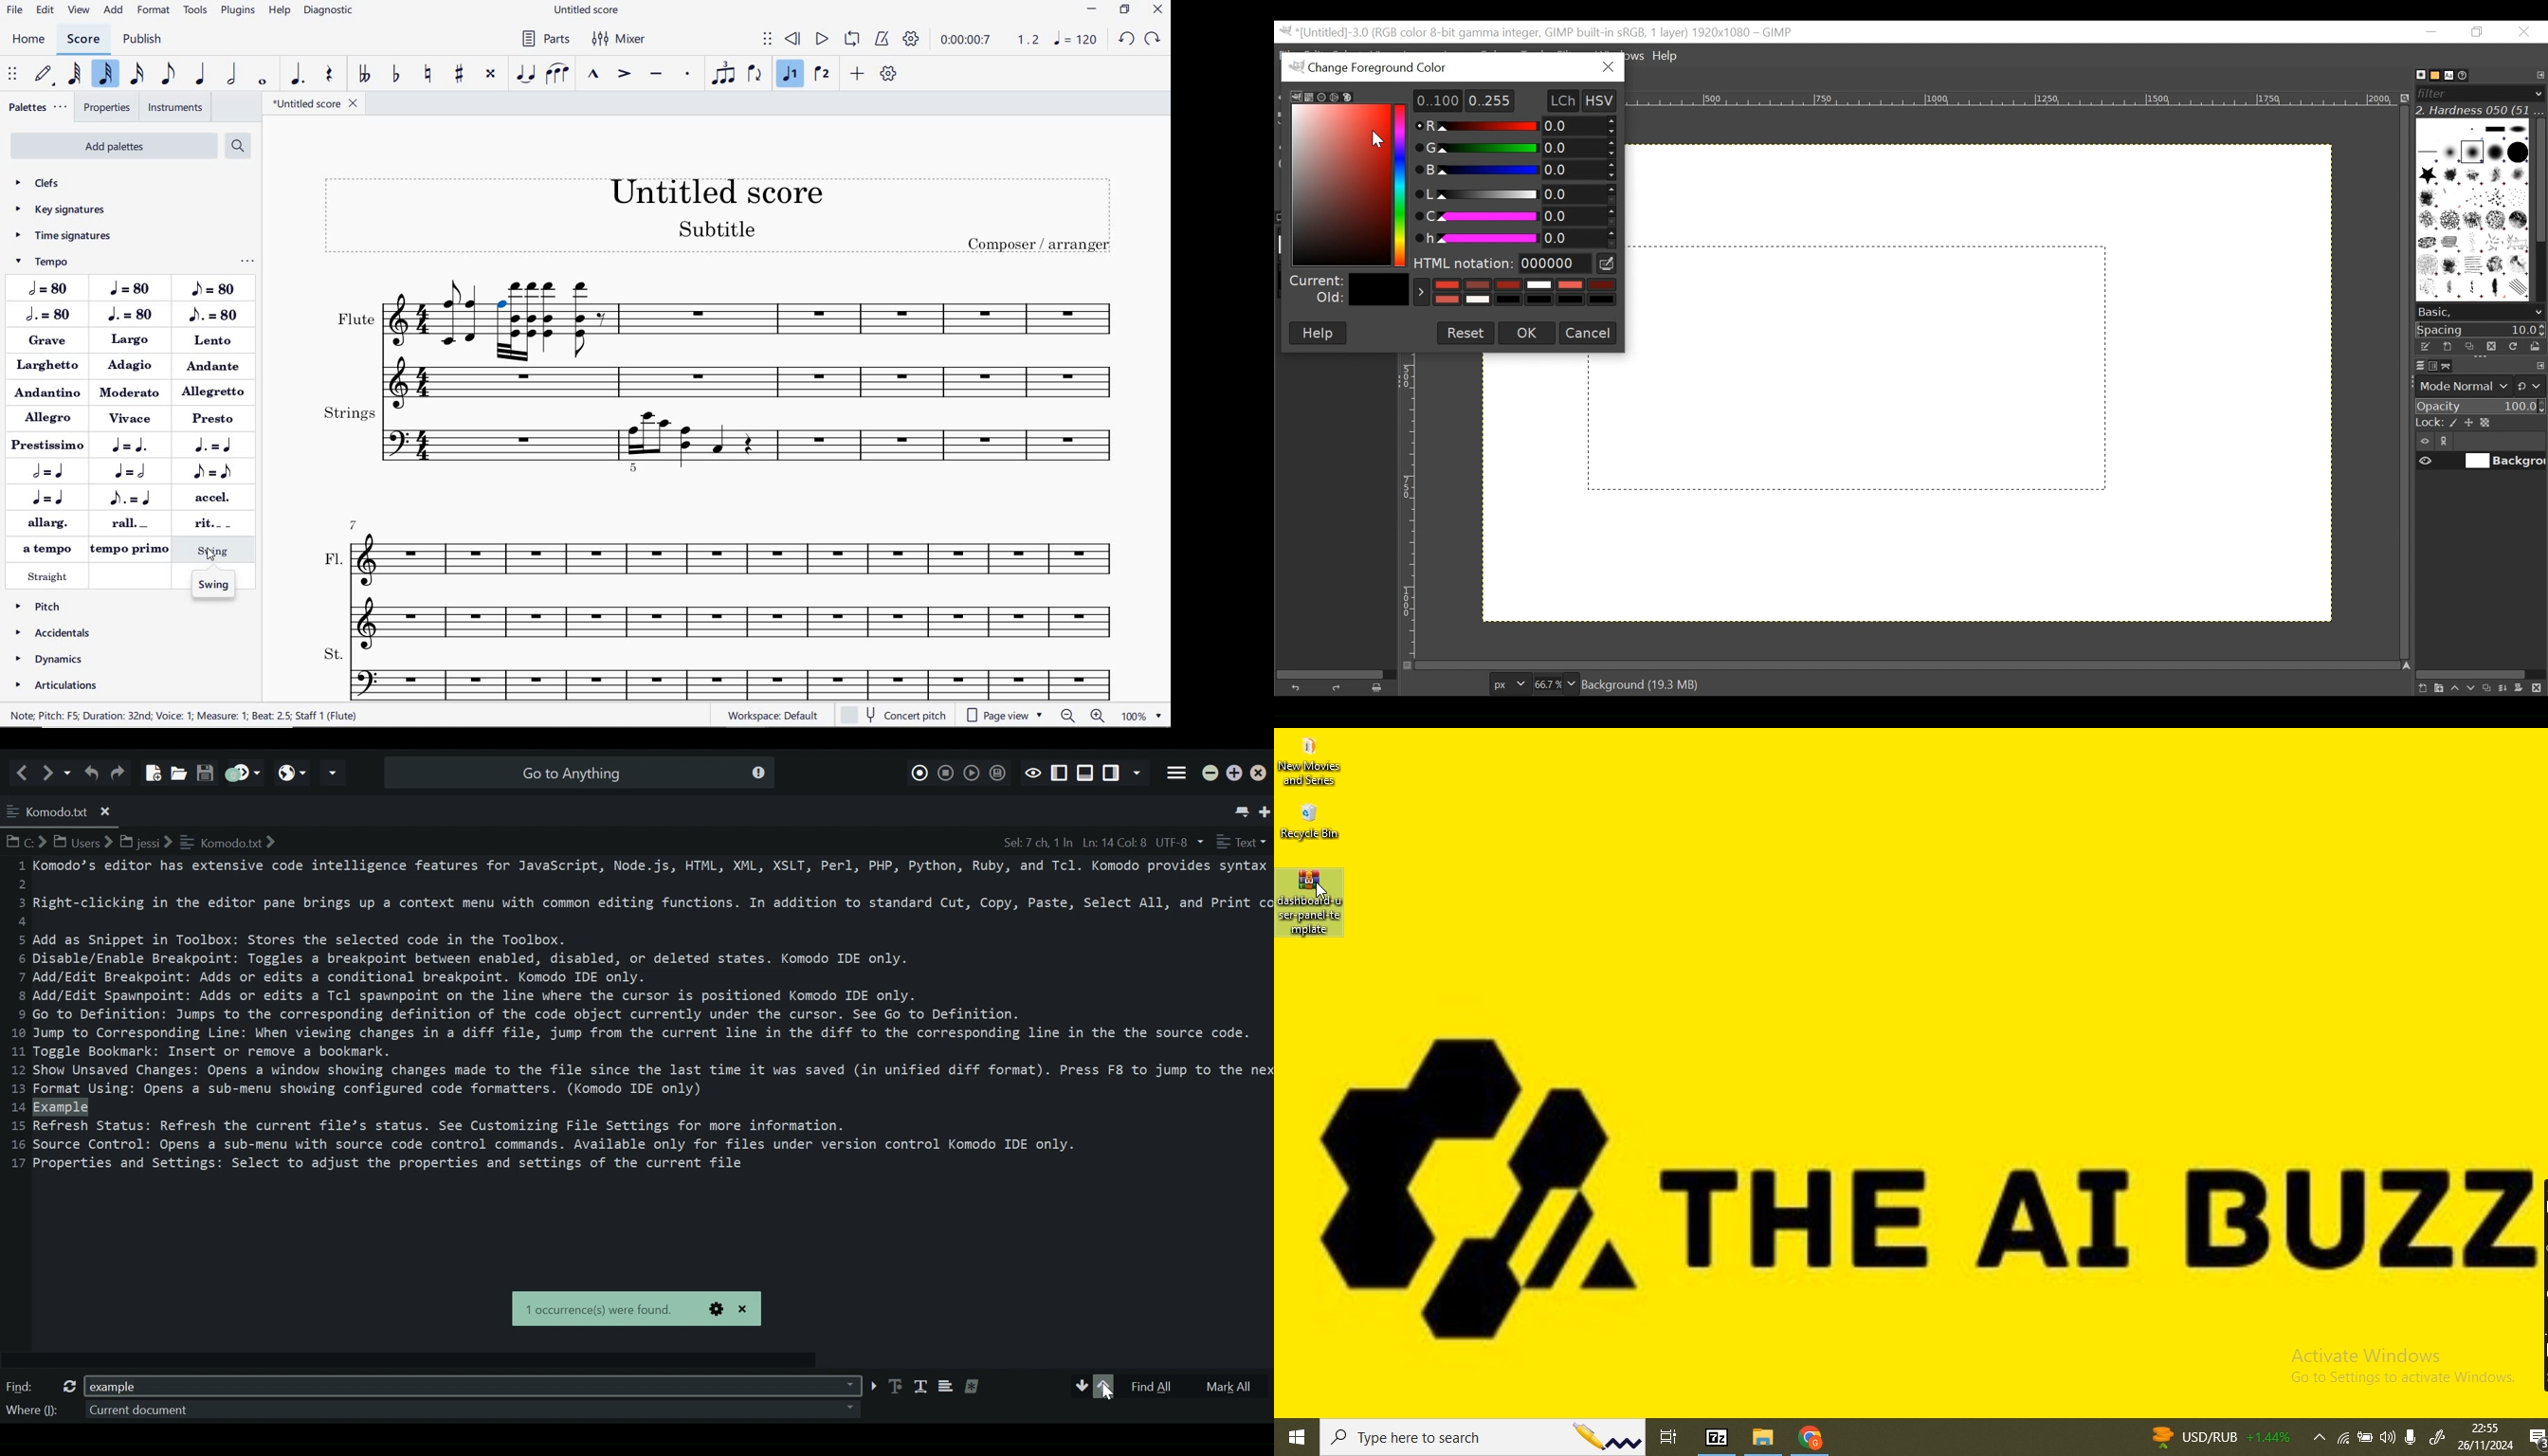 The image size is (2548, 1456). I want to click on time signatures, so click(68, 234).